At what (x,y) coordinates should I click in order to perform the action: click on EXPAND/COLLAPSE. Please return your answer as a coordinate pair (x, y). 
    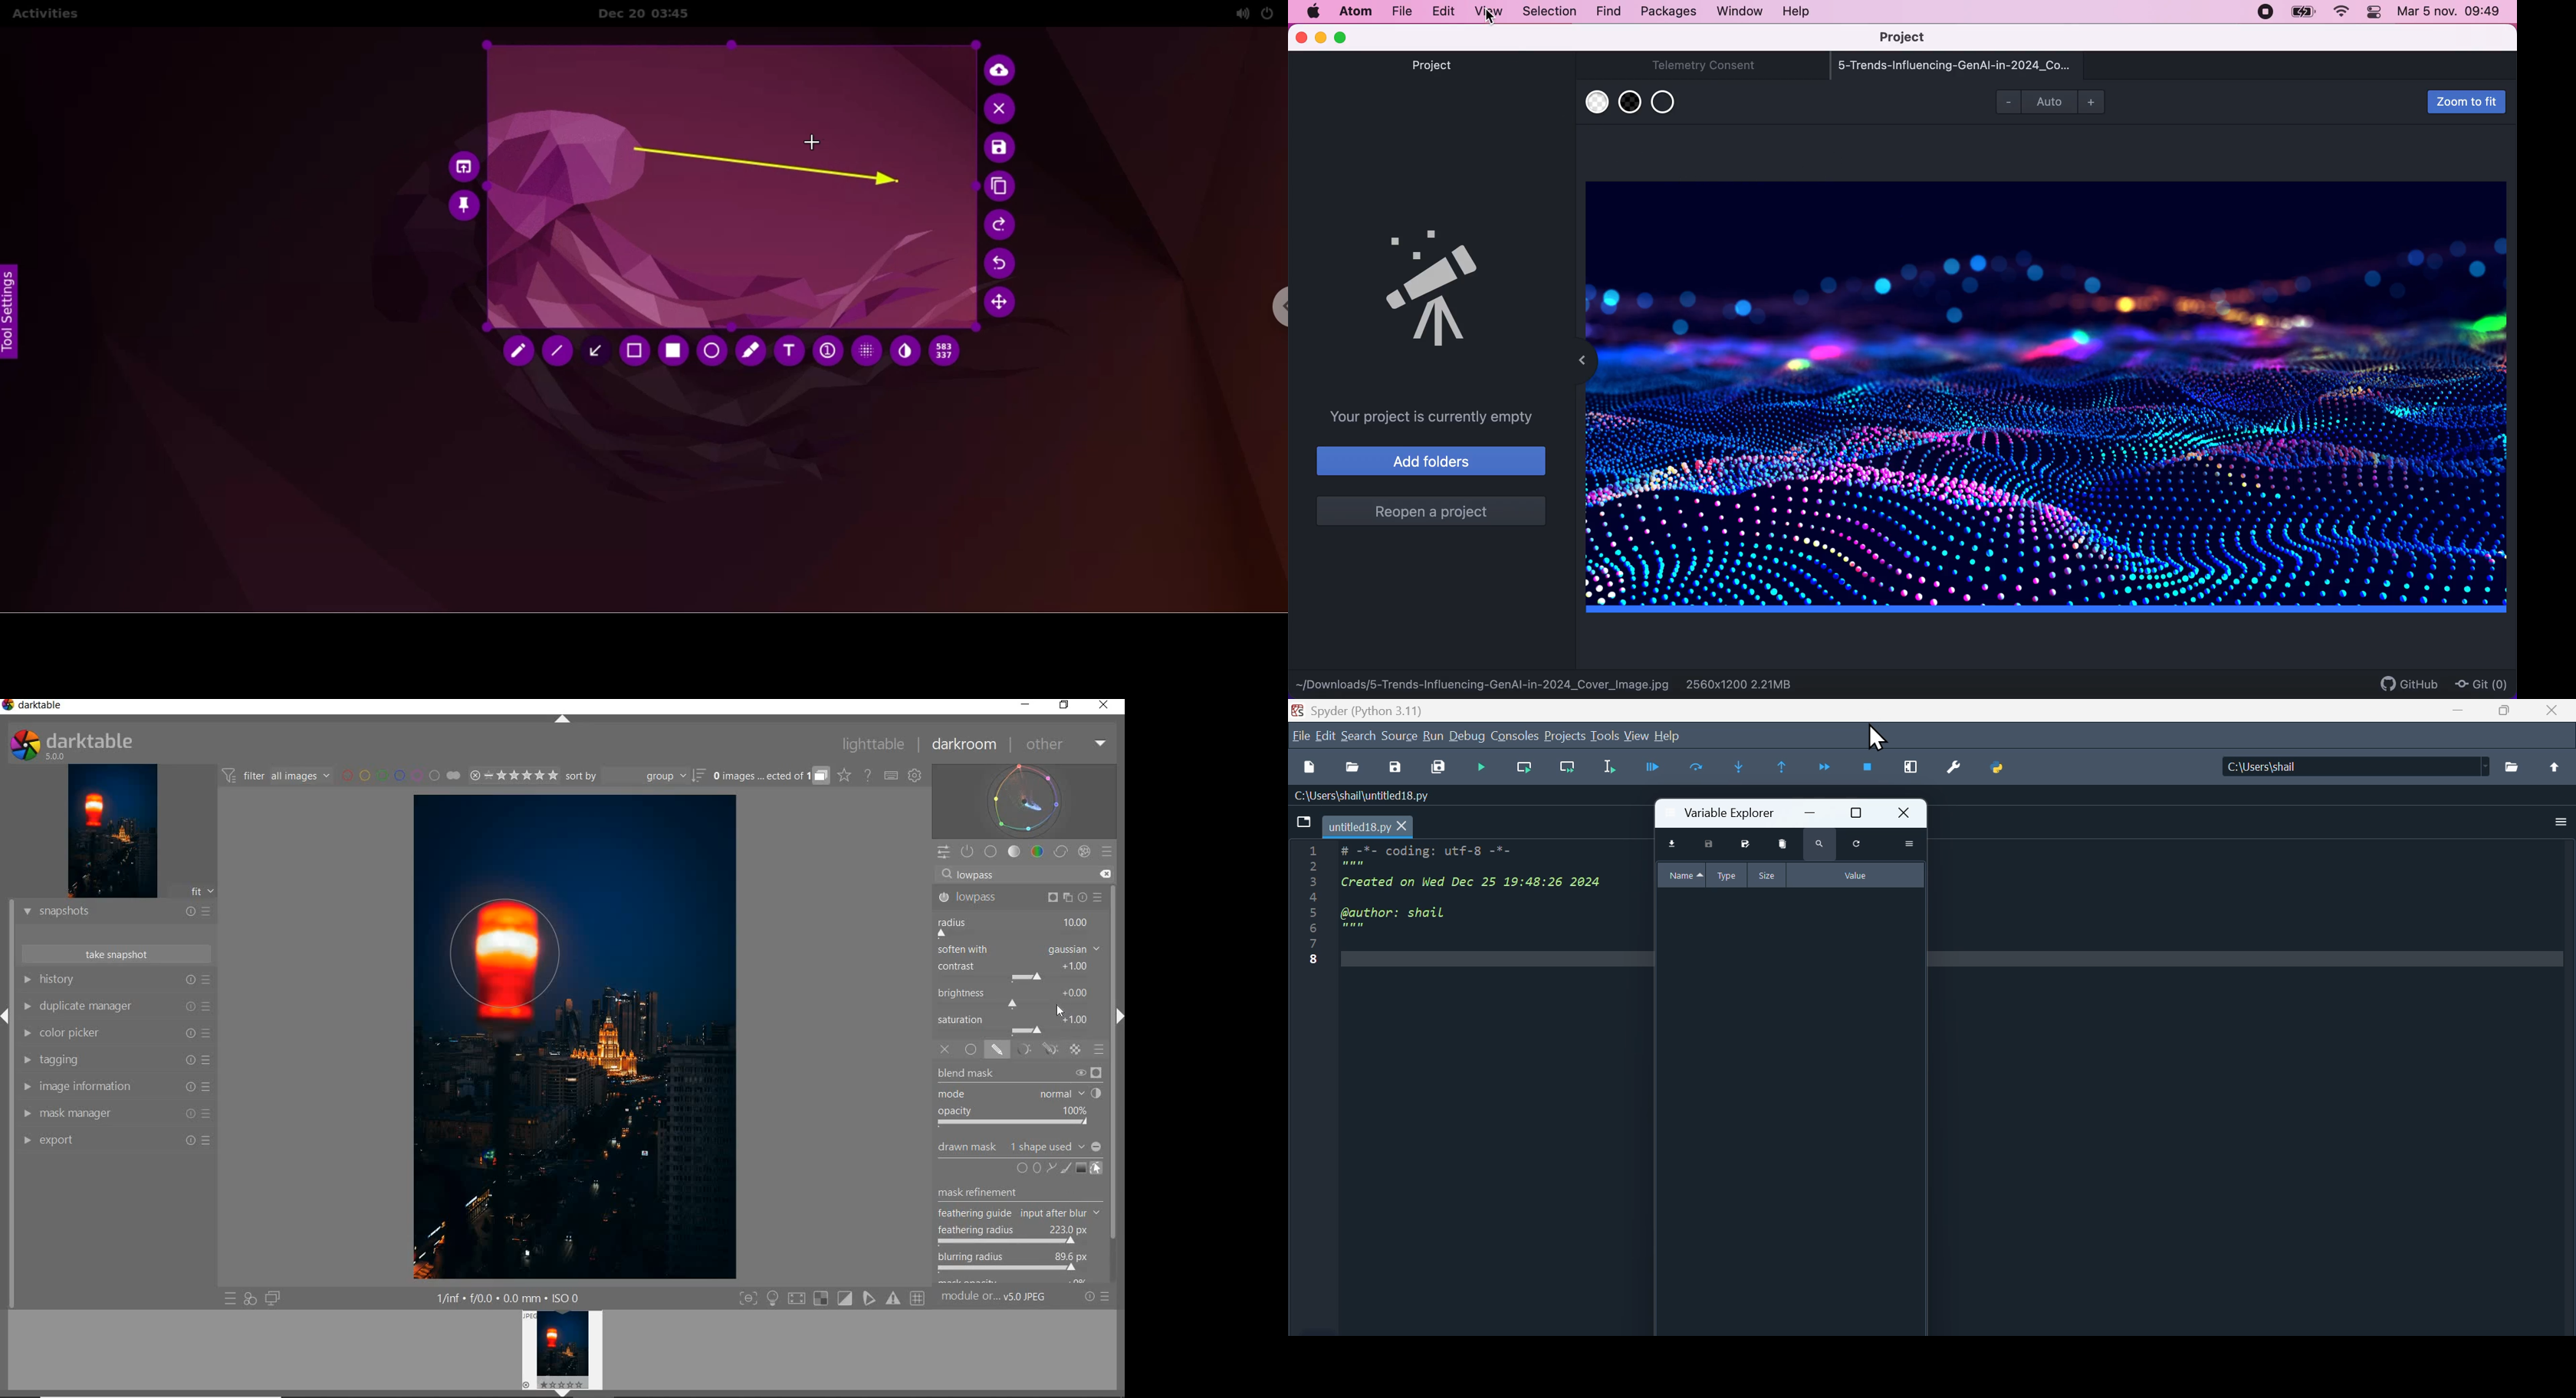
    Looking at the image, I should click on (563, 719).